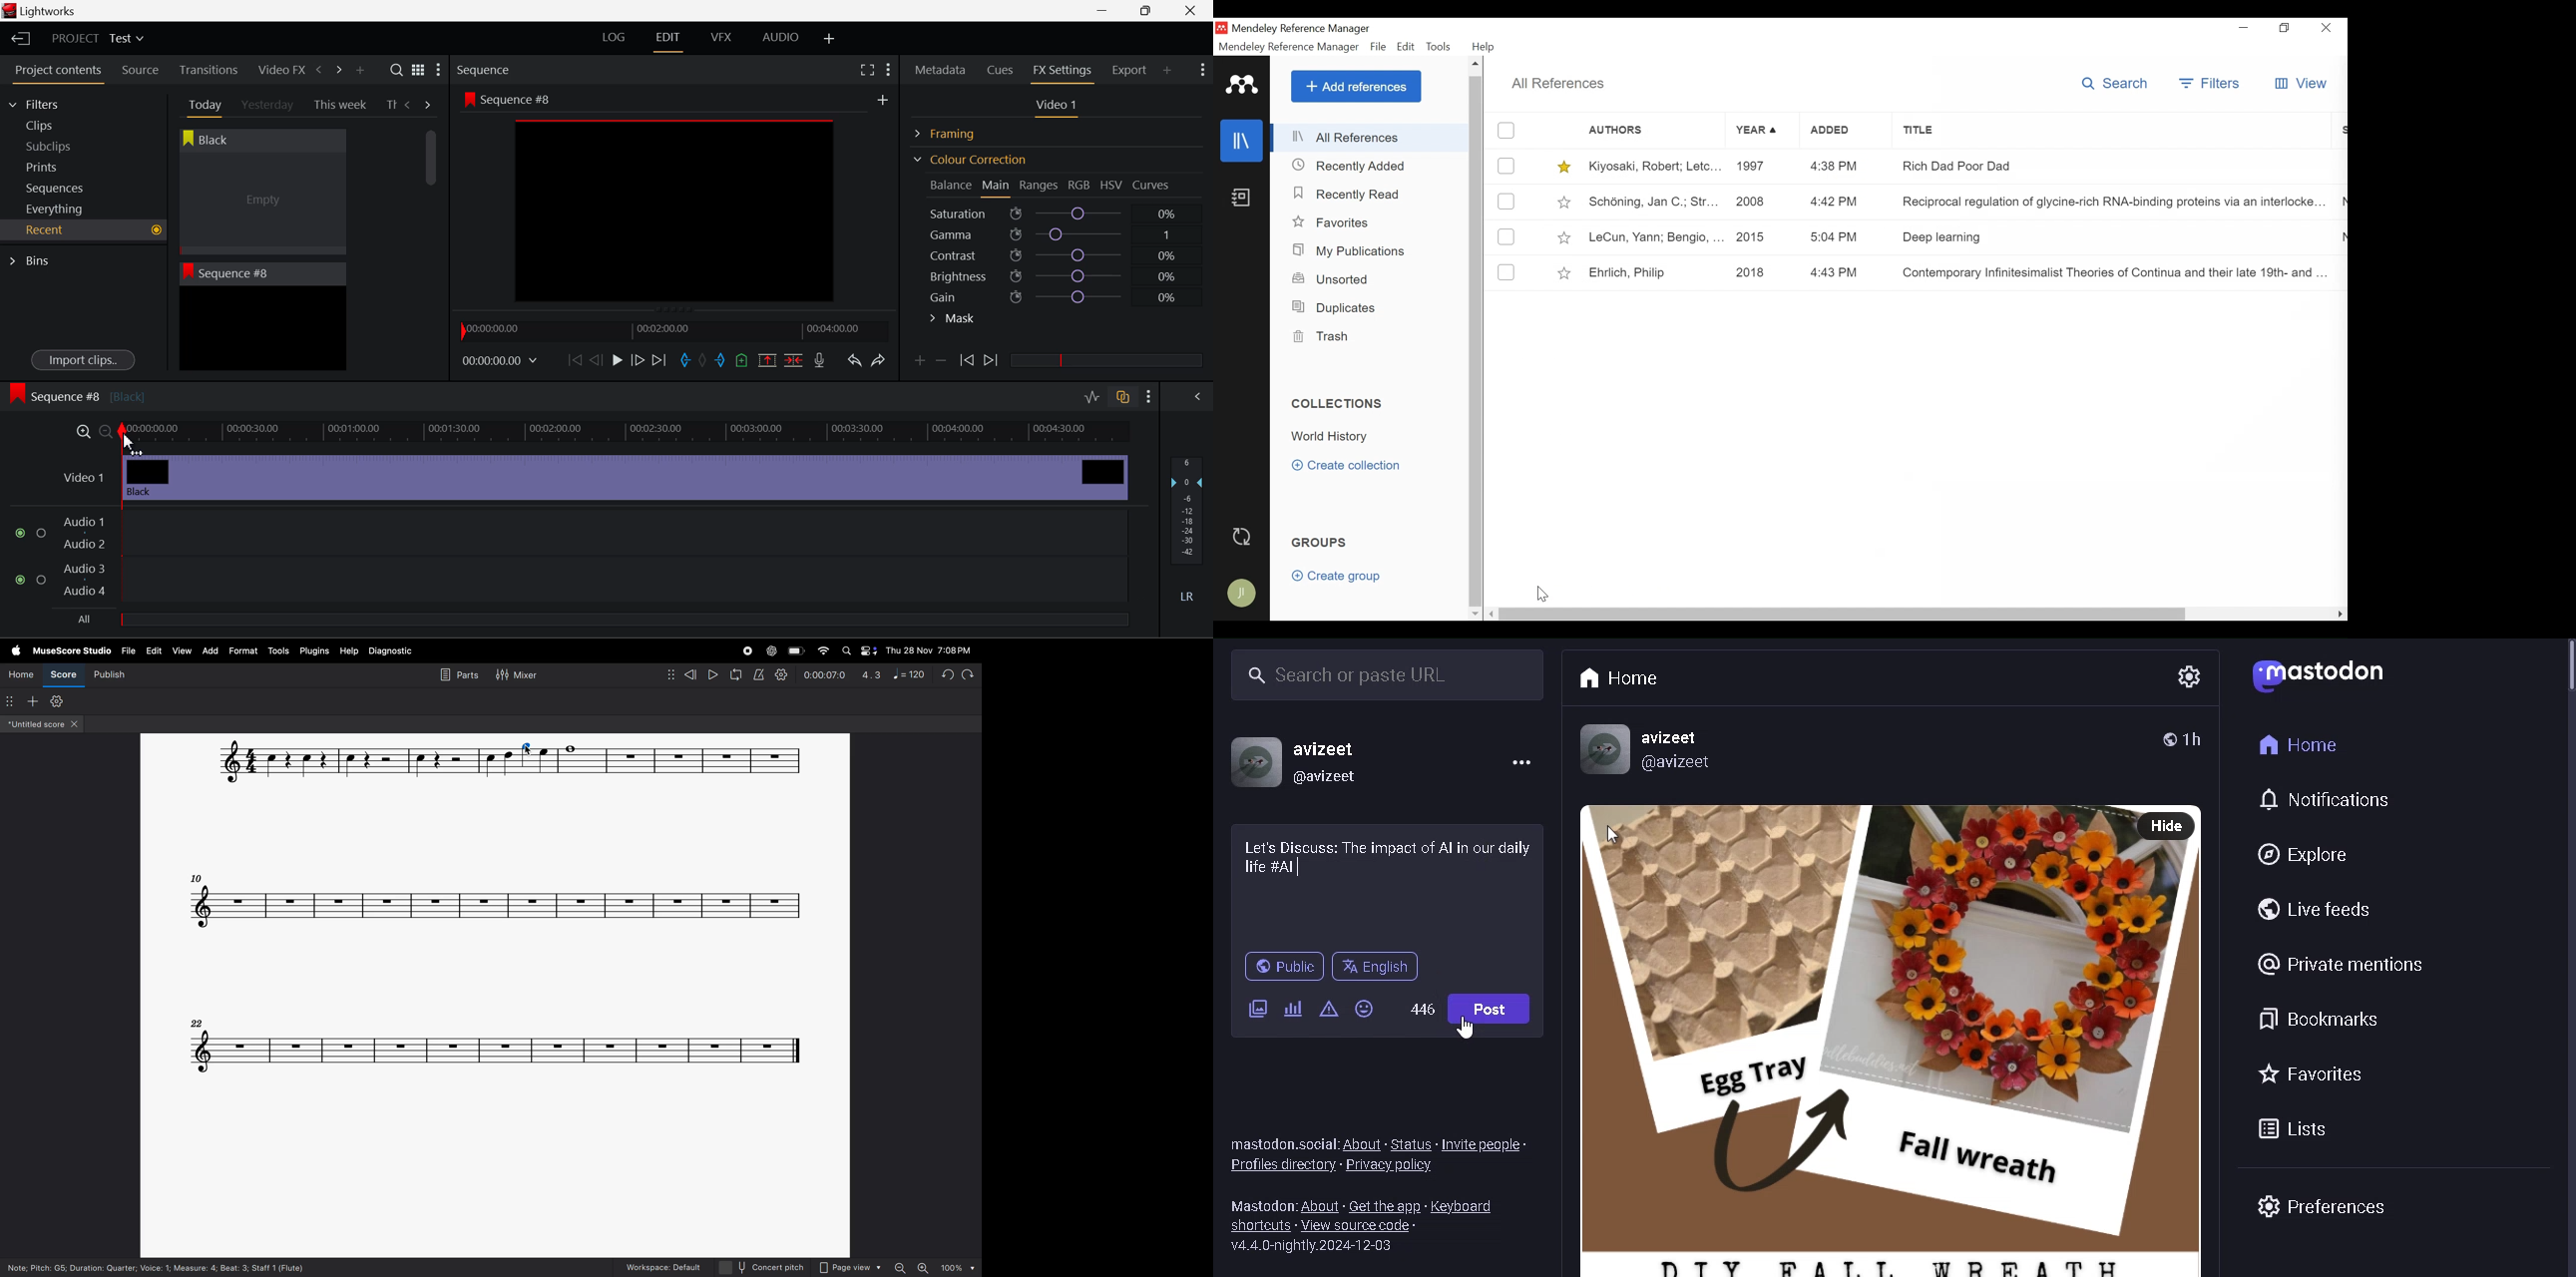 The height and width of the screenshot is (1288, 2576). I want to click on Full Screen, so click(867, 69).